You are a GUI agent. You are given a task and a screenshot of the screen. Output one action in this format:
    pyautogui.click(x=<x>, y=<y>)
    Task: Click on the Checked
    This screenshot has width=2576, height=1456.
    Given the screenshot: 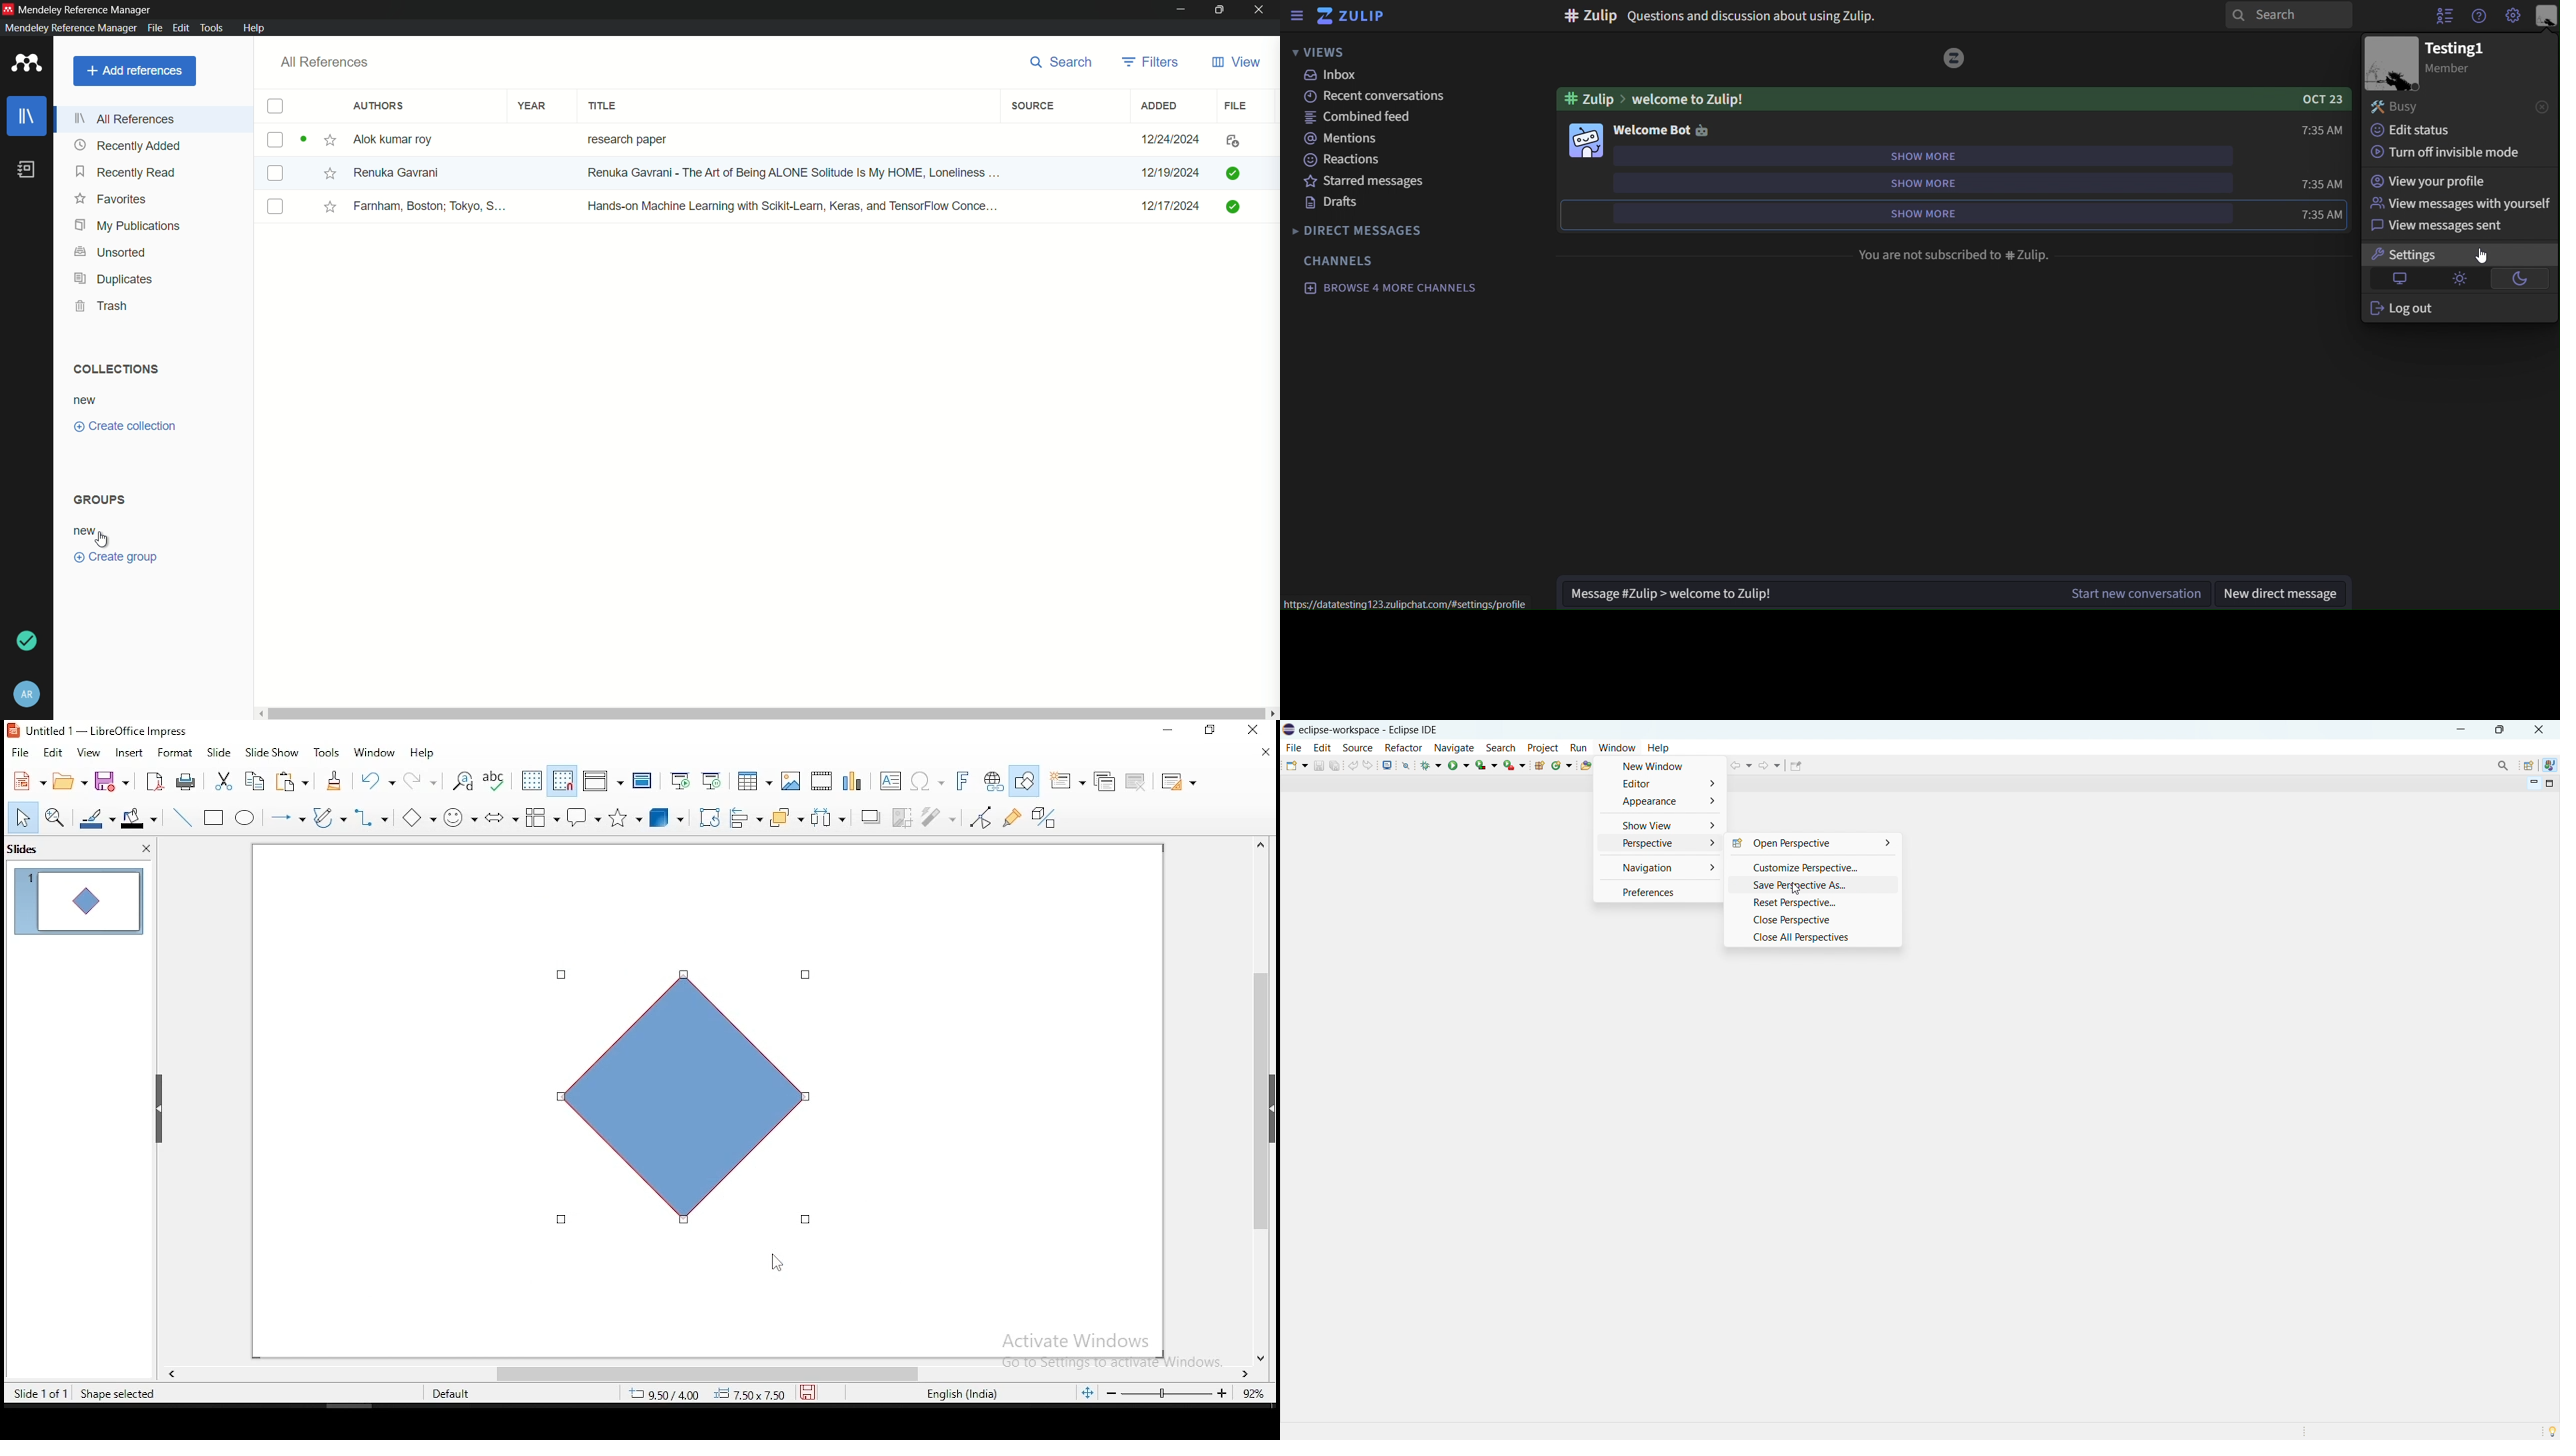 What is the action you would take?
    pyautogui.click(x=1235, y=206)
    